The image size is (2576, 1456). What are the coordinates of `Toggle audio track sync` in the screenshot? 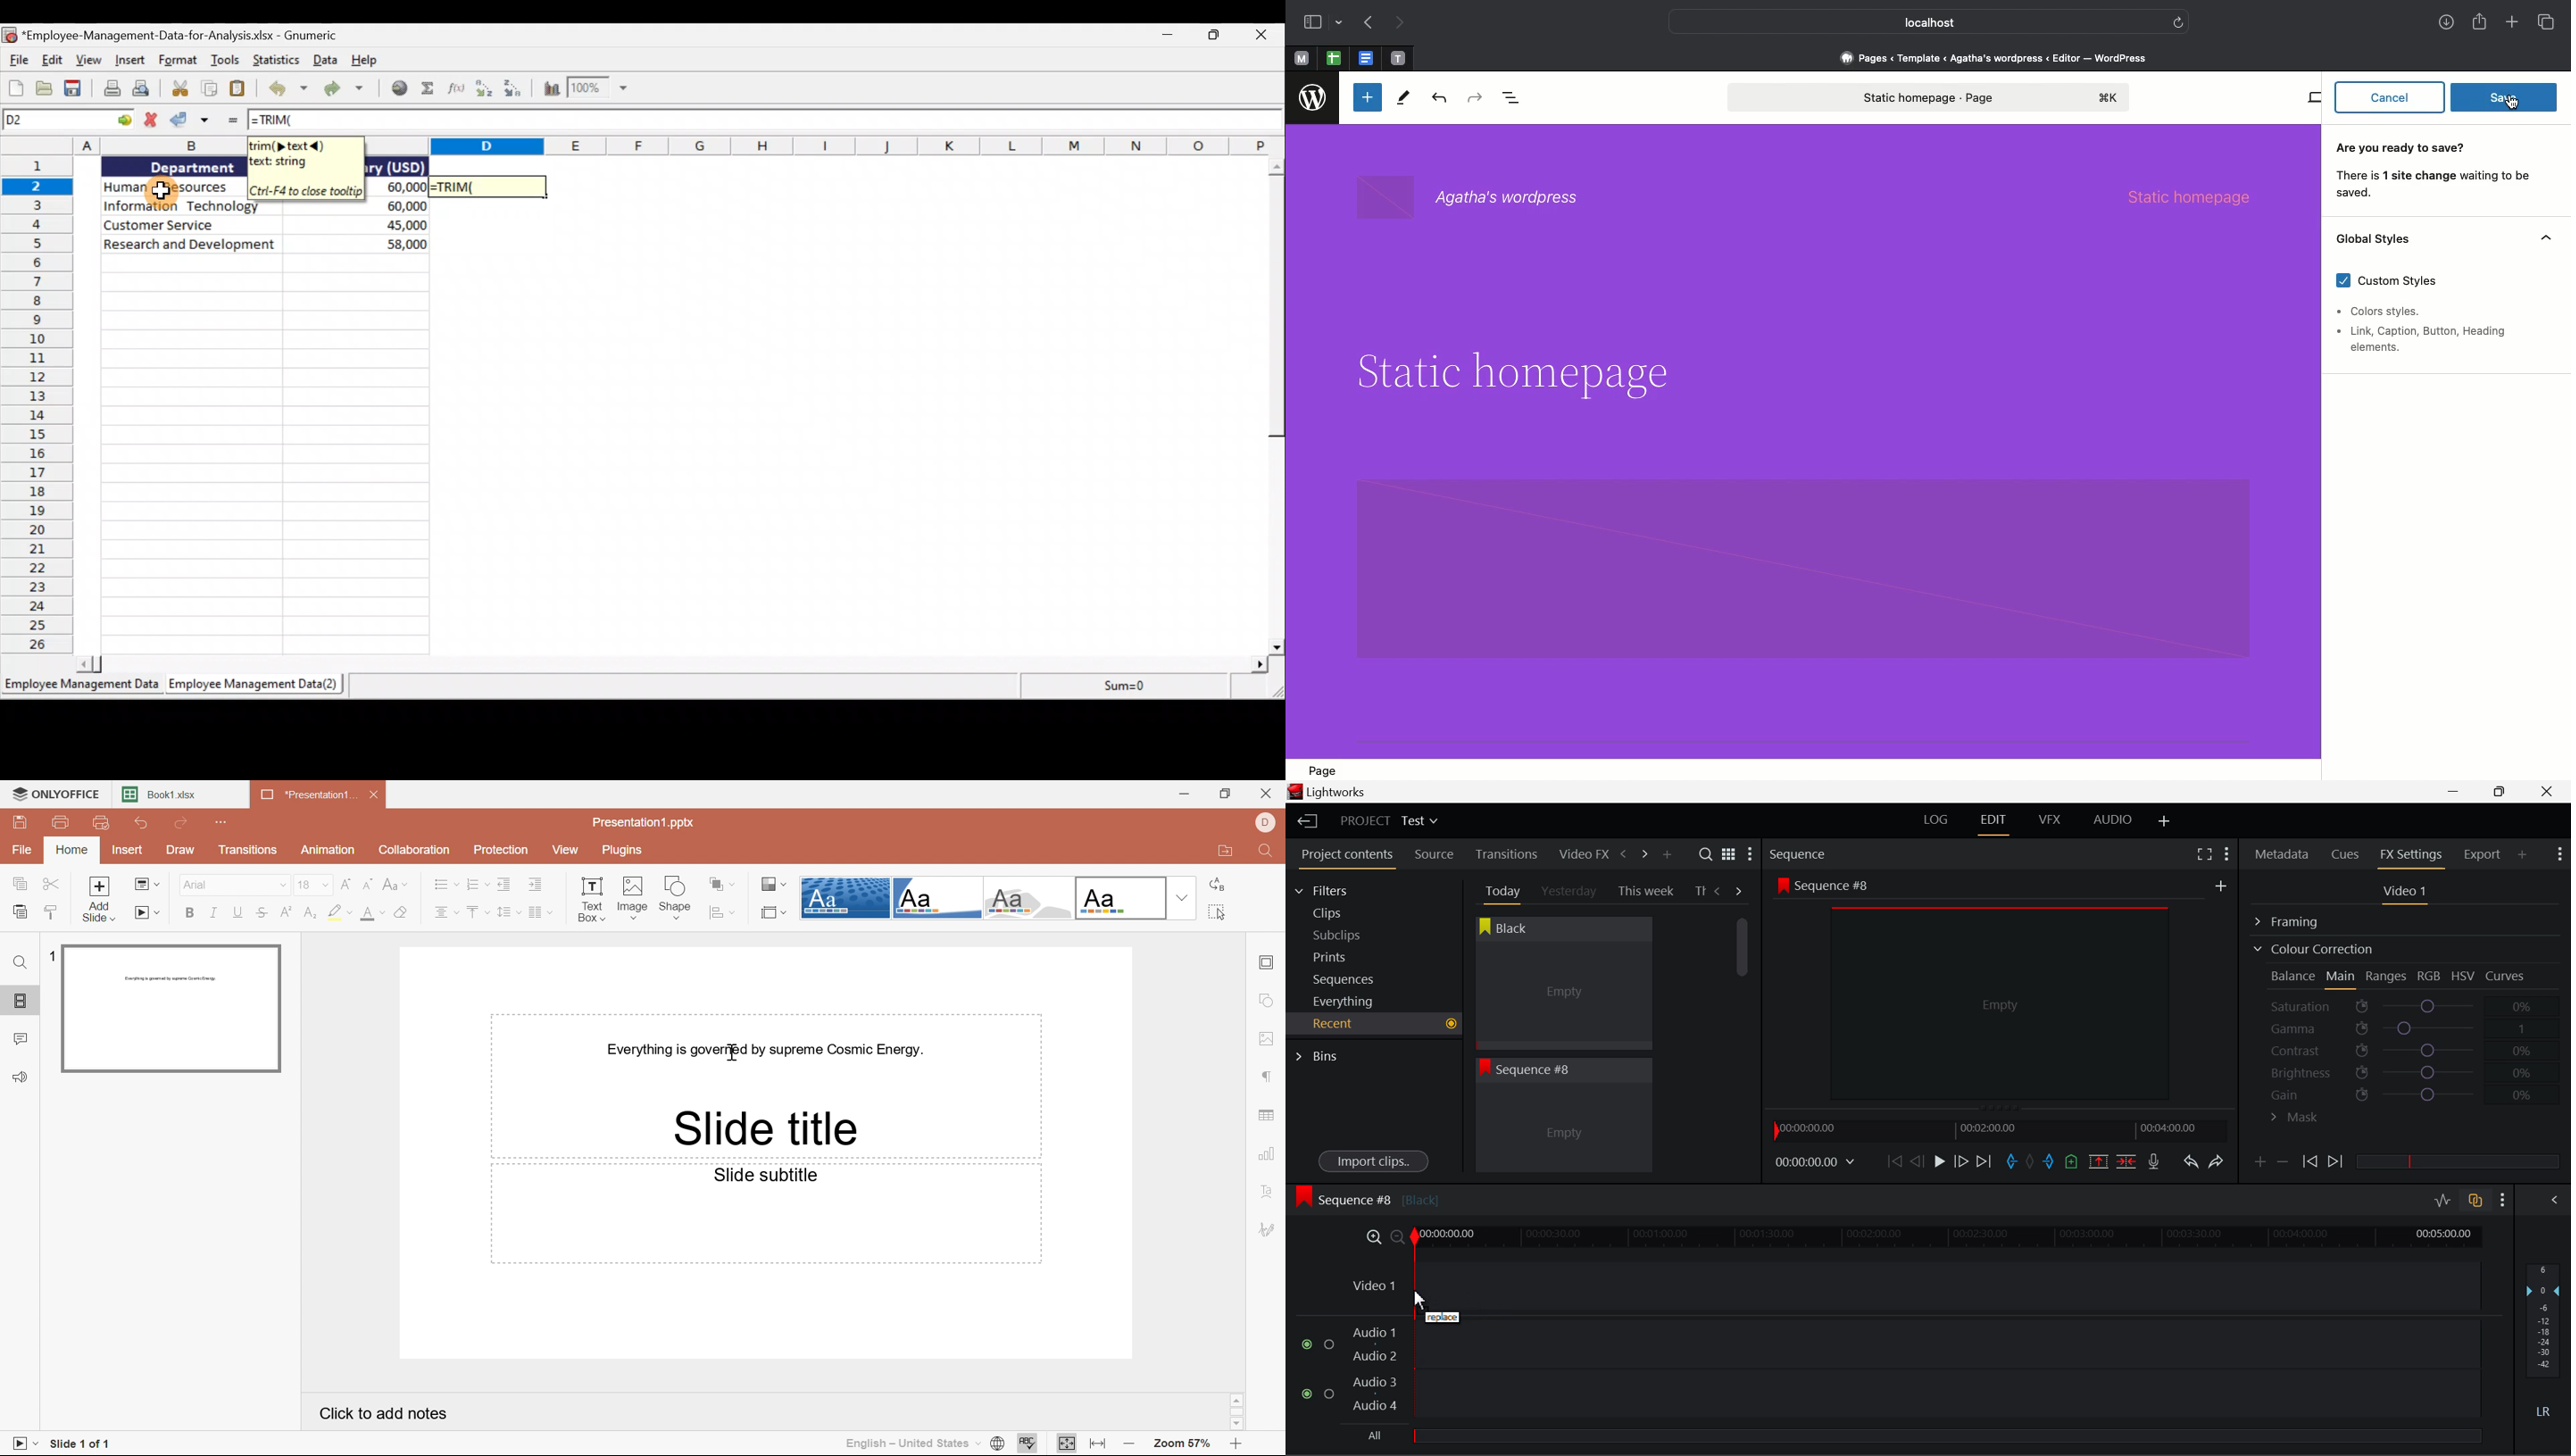 It's located at (2476, 1199).